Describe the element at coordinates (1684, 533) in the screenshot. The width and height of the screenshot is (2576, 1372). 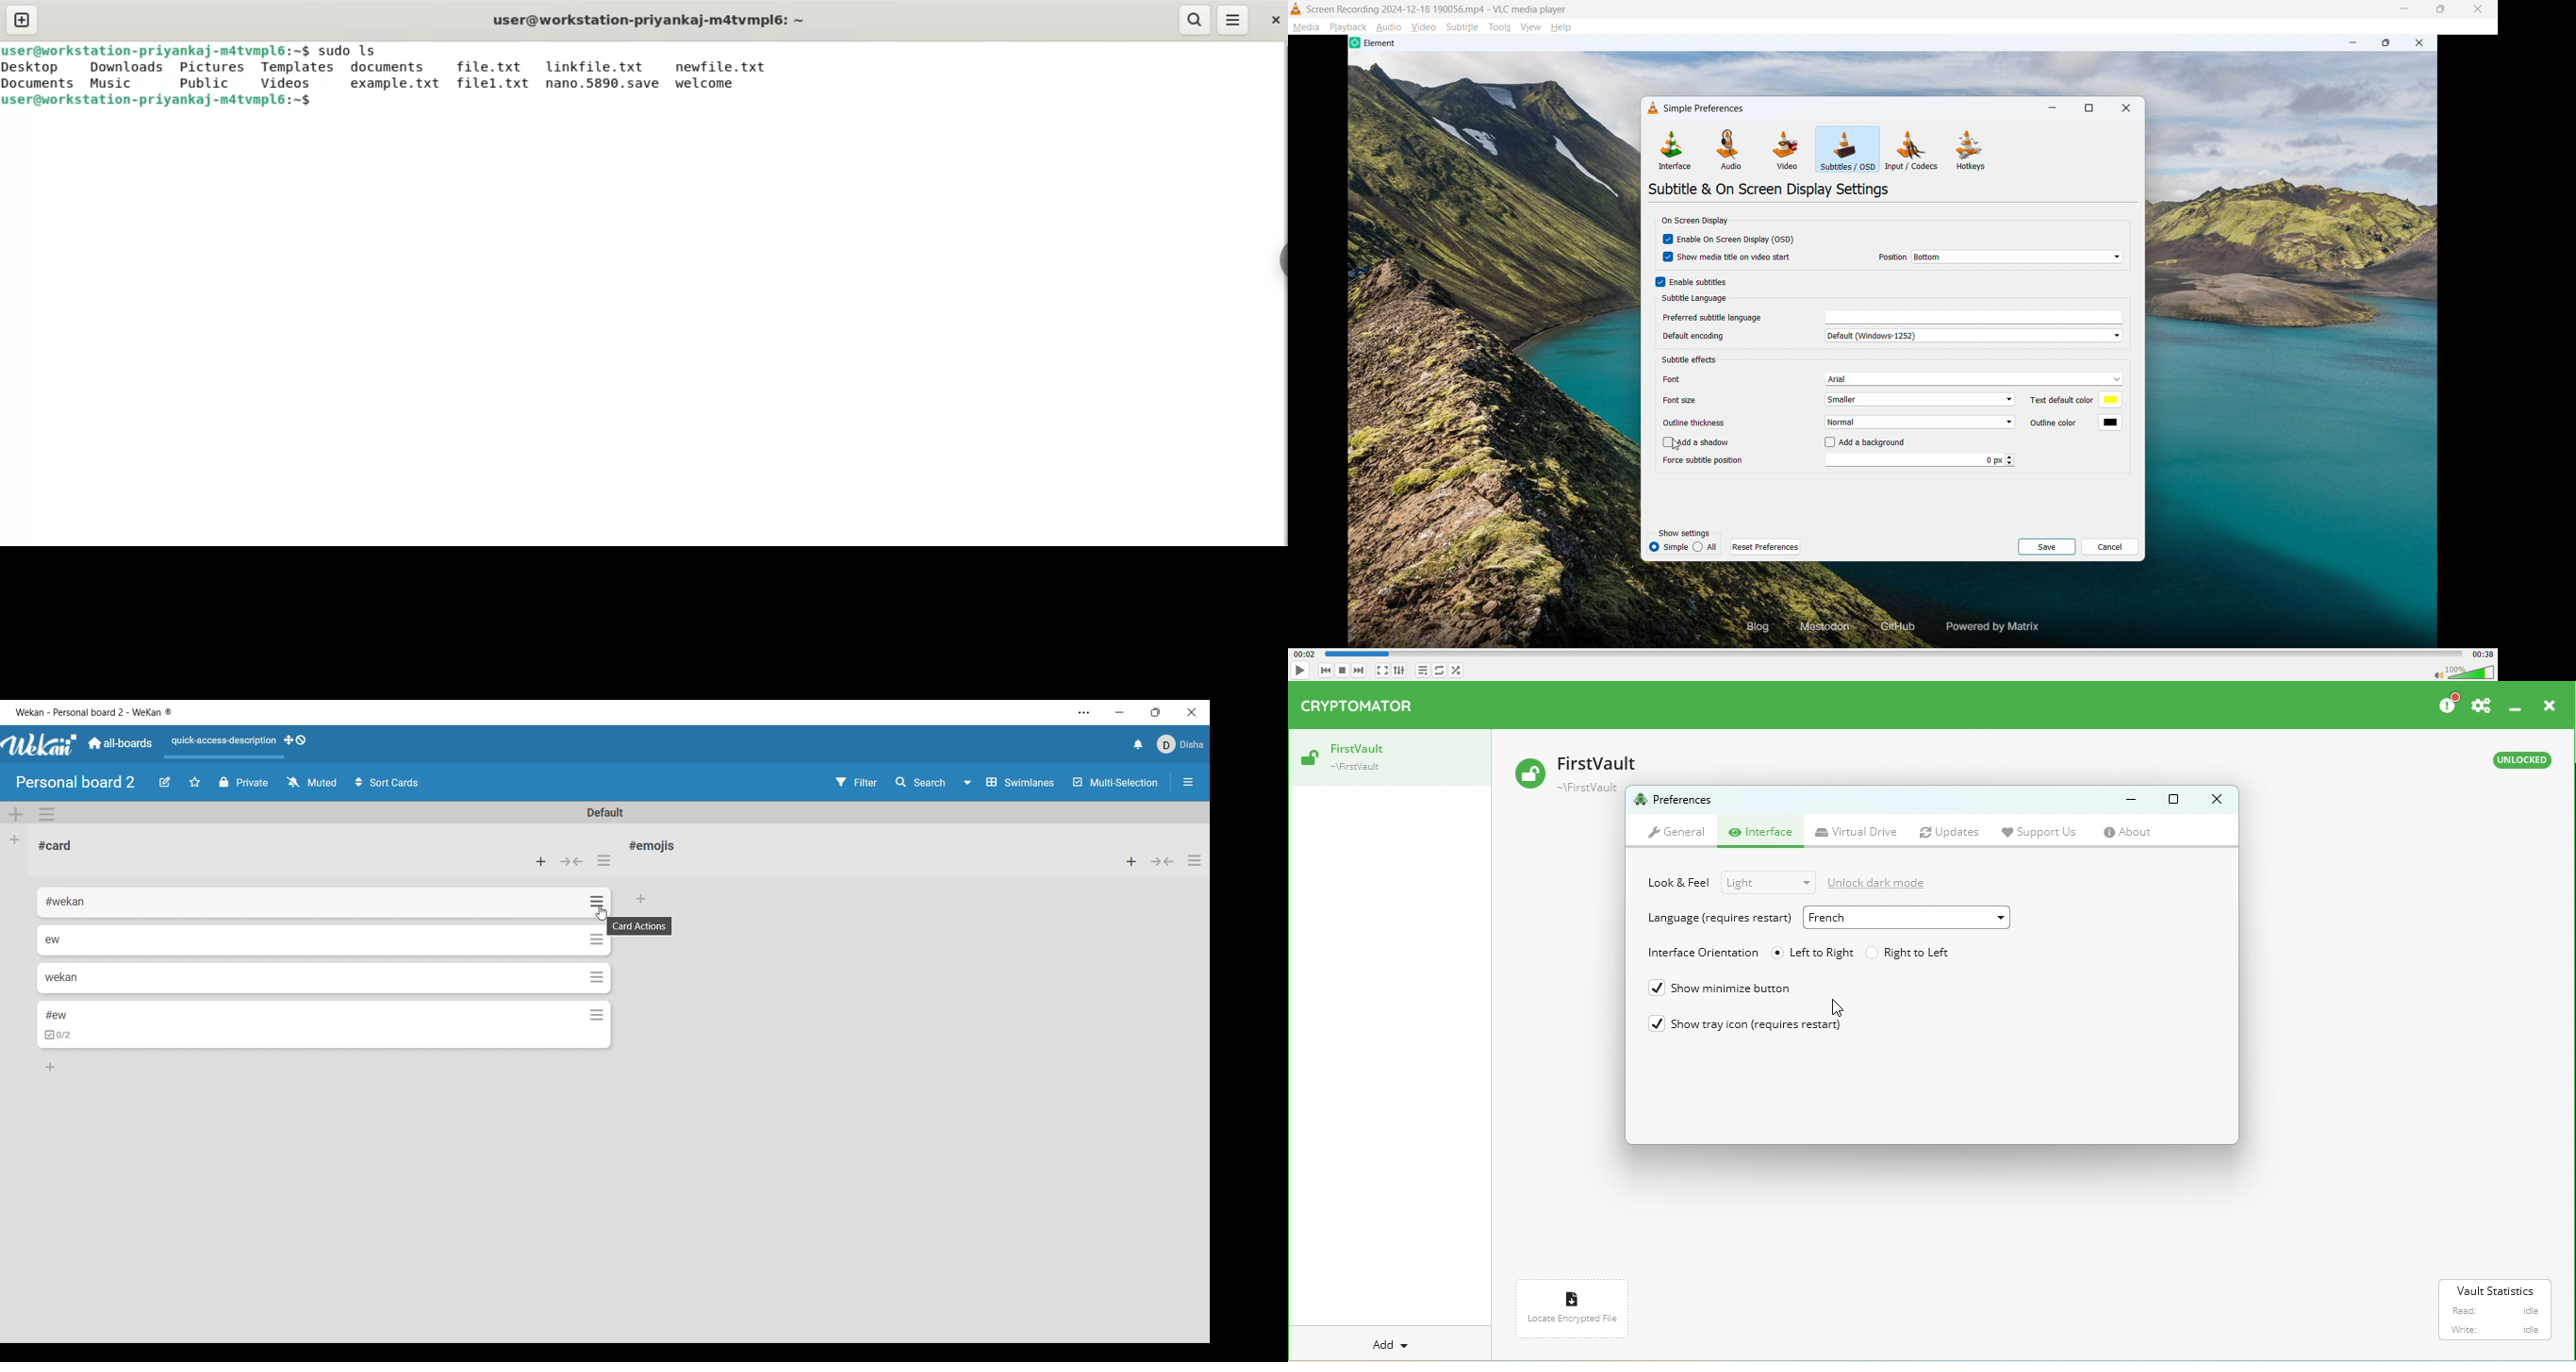
I see `Show settings ` at that location.